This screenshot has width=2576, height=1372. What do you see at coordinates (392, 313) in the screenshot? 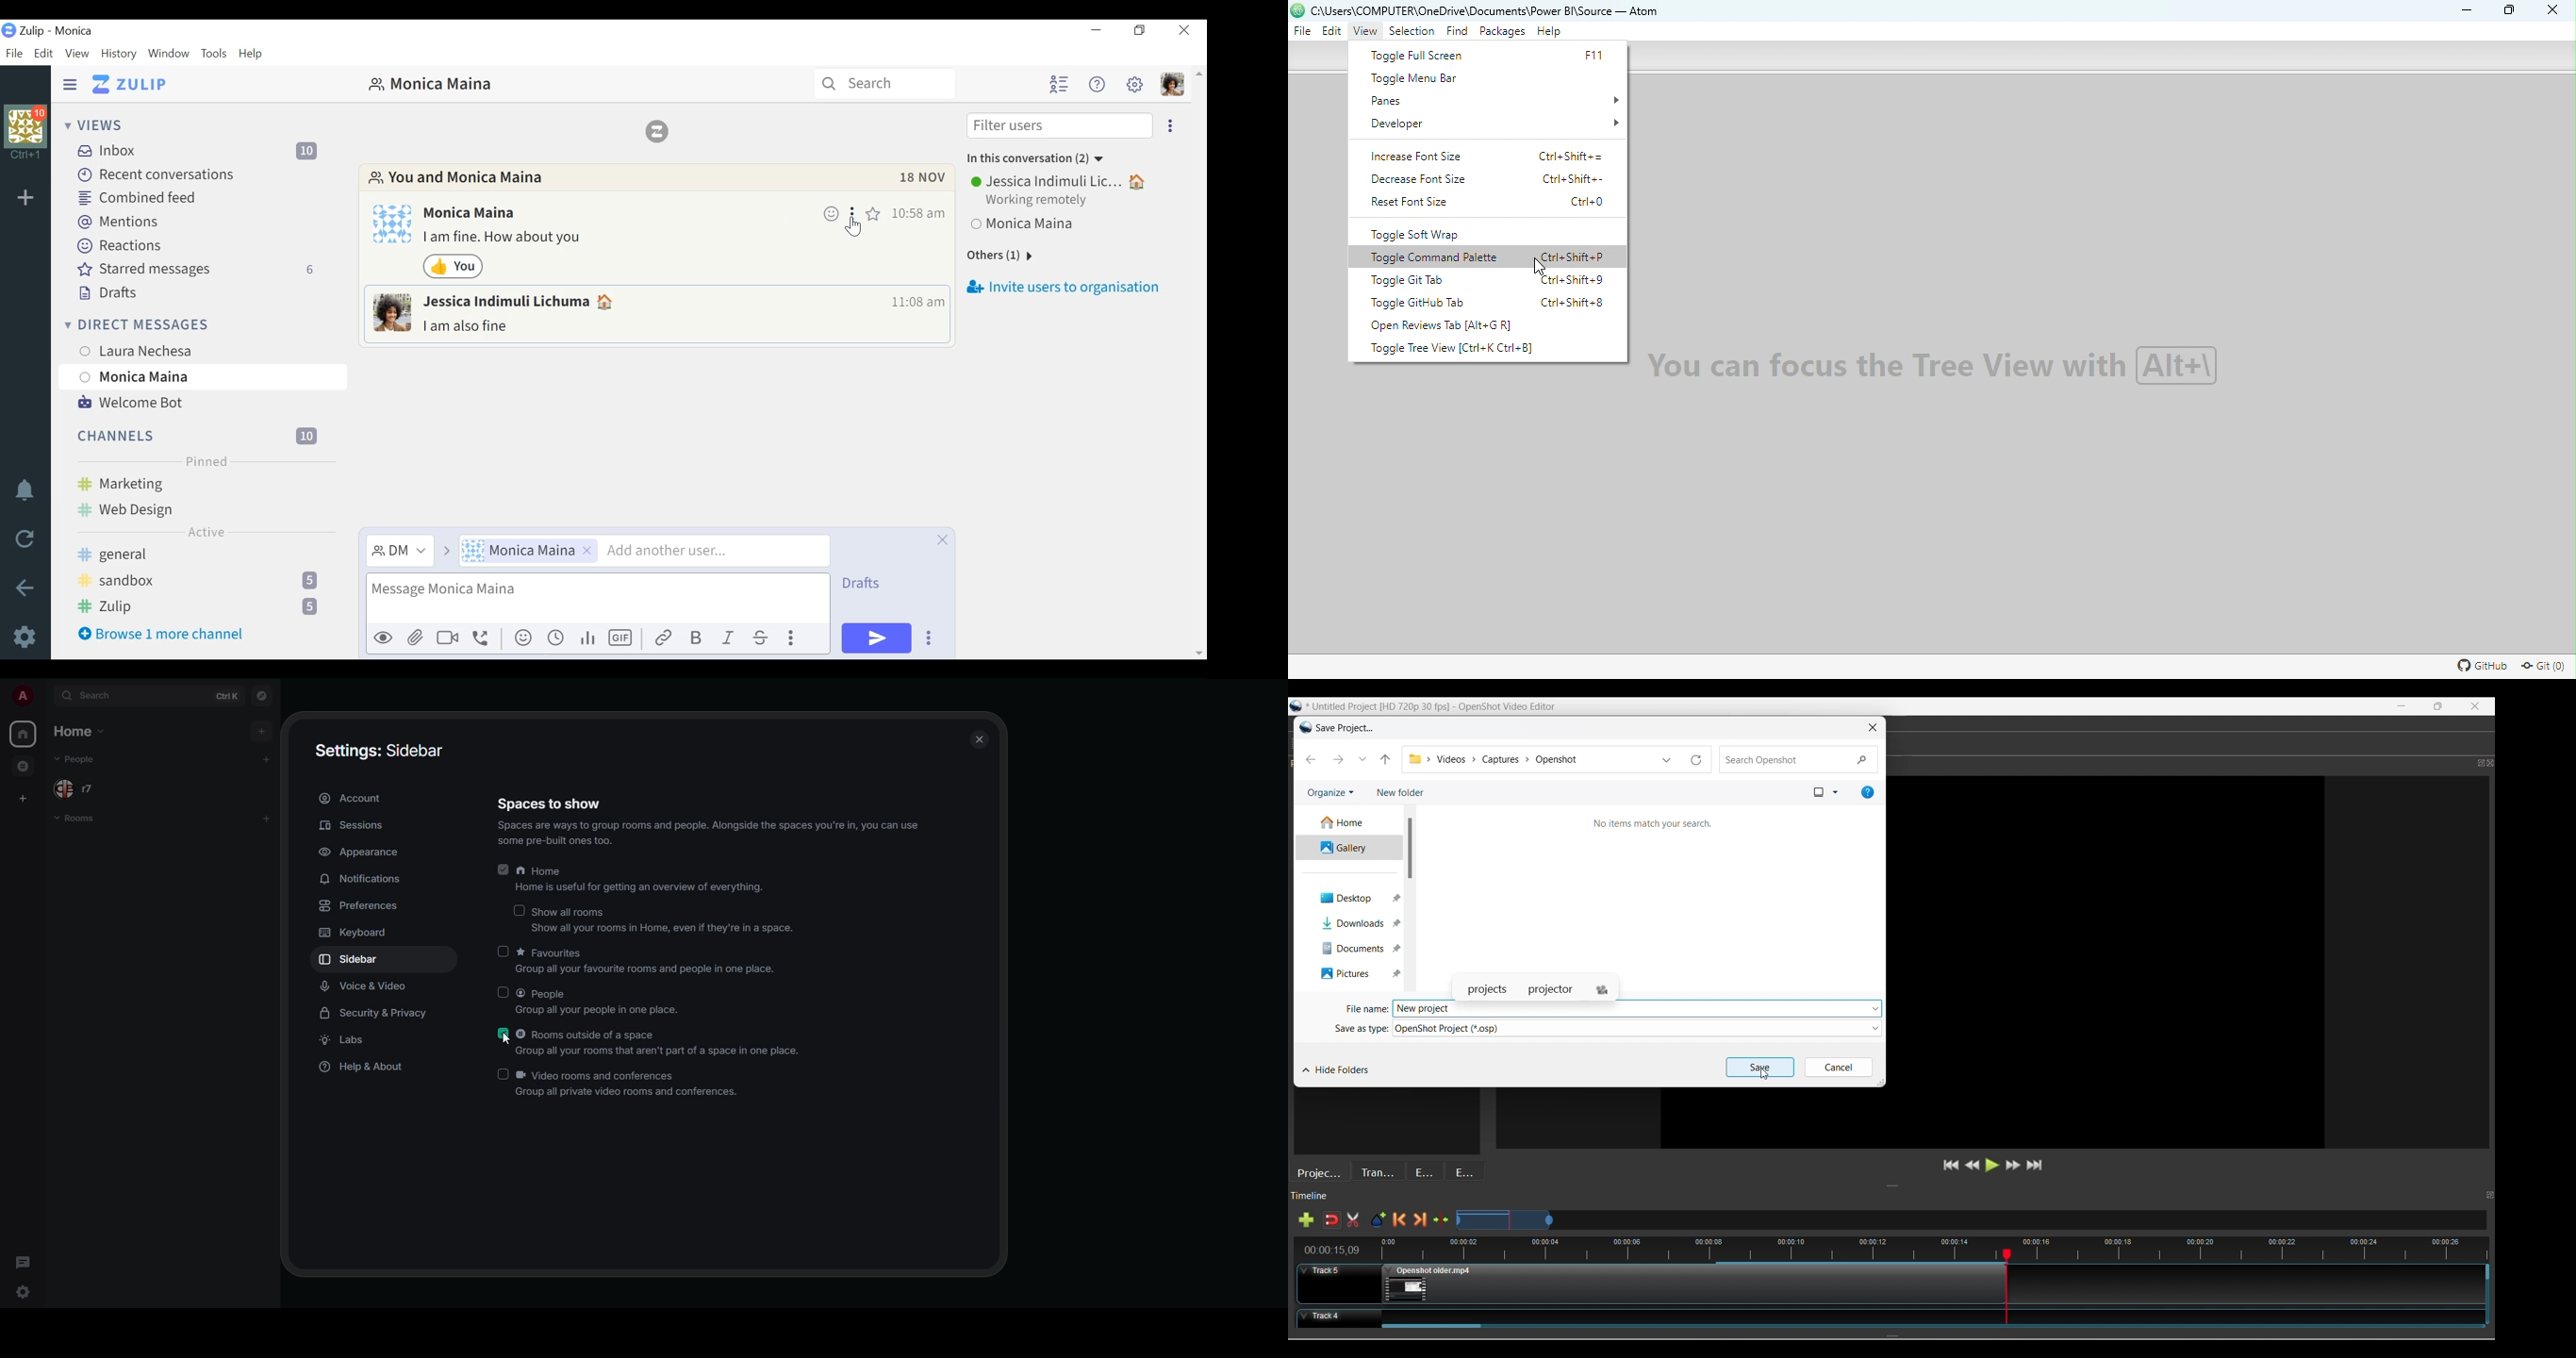
I see `Profile photo` at bounding box center [392, 313].